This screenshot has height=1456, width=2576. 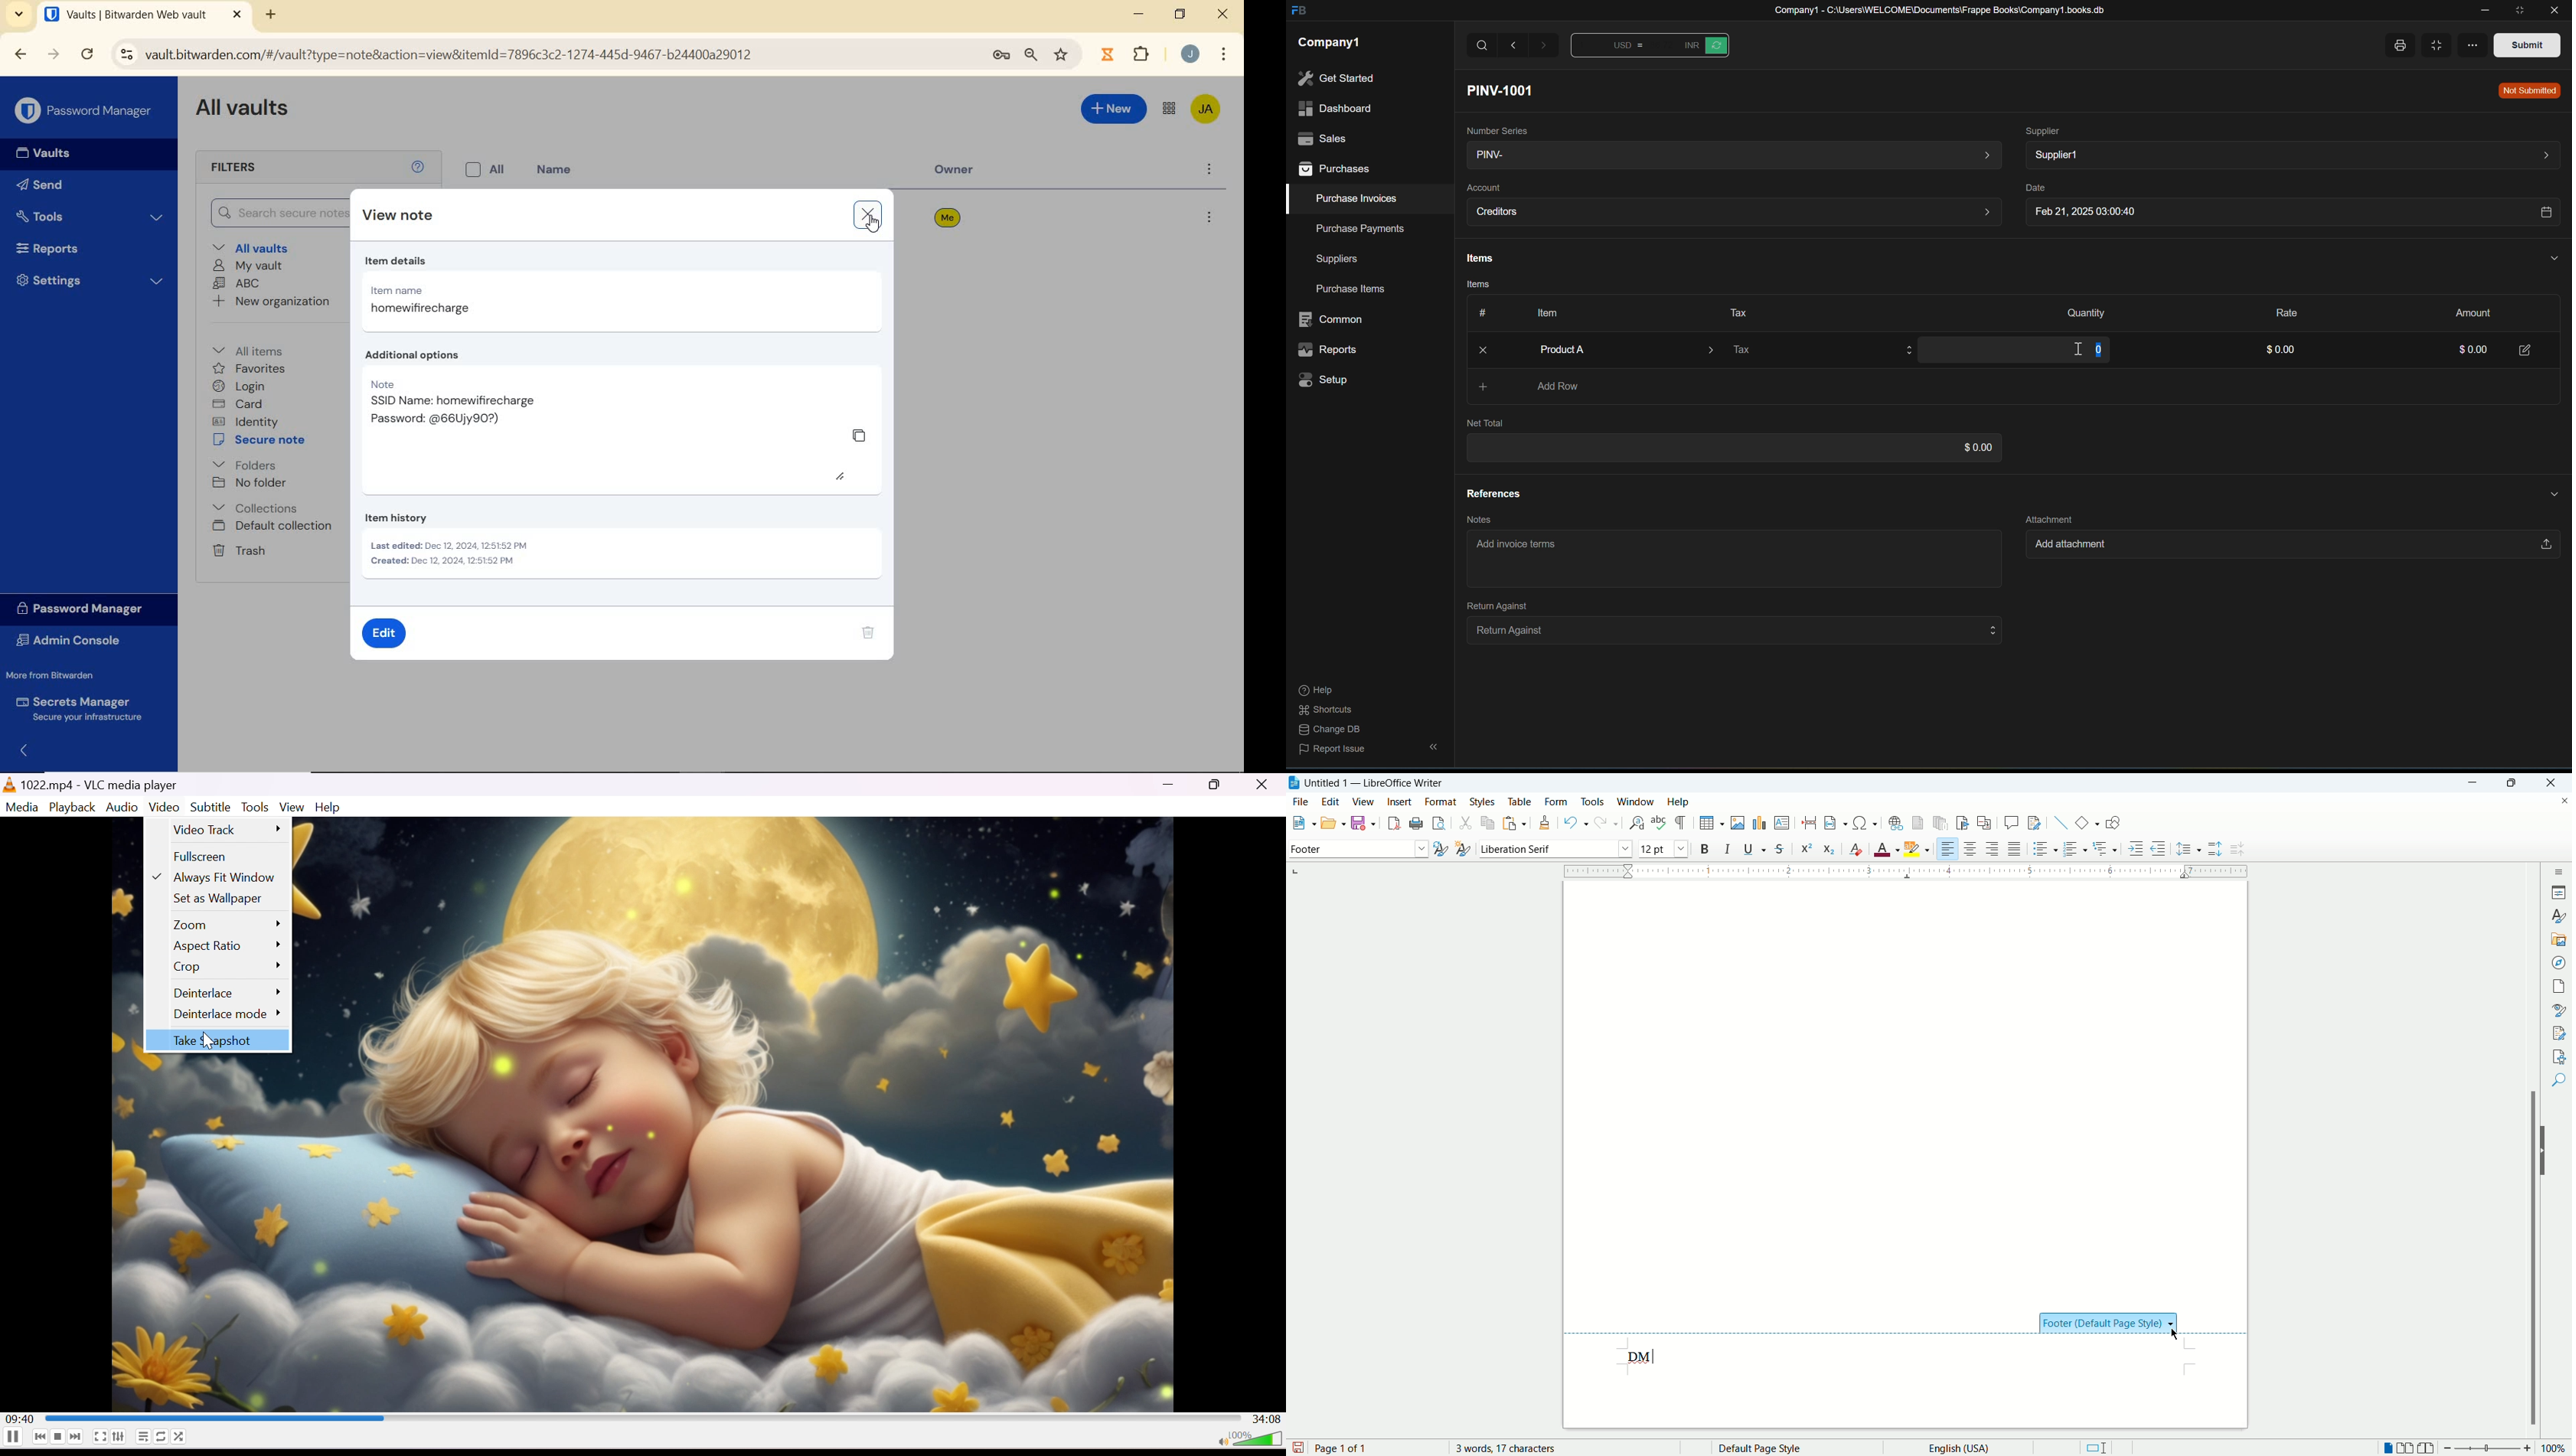 I want to click on zoom bar, so click(x=2487, y=1449).